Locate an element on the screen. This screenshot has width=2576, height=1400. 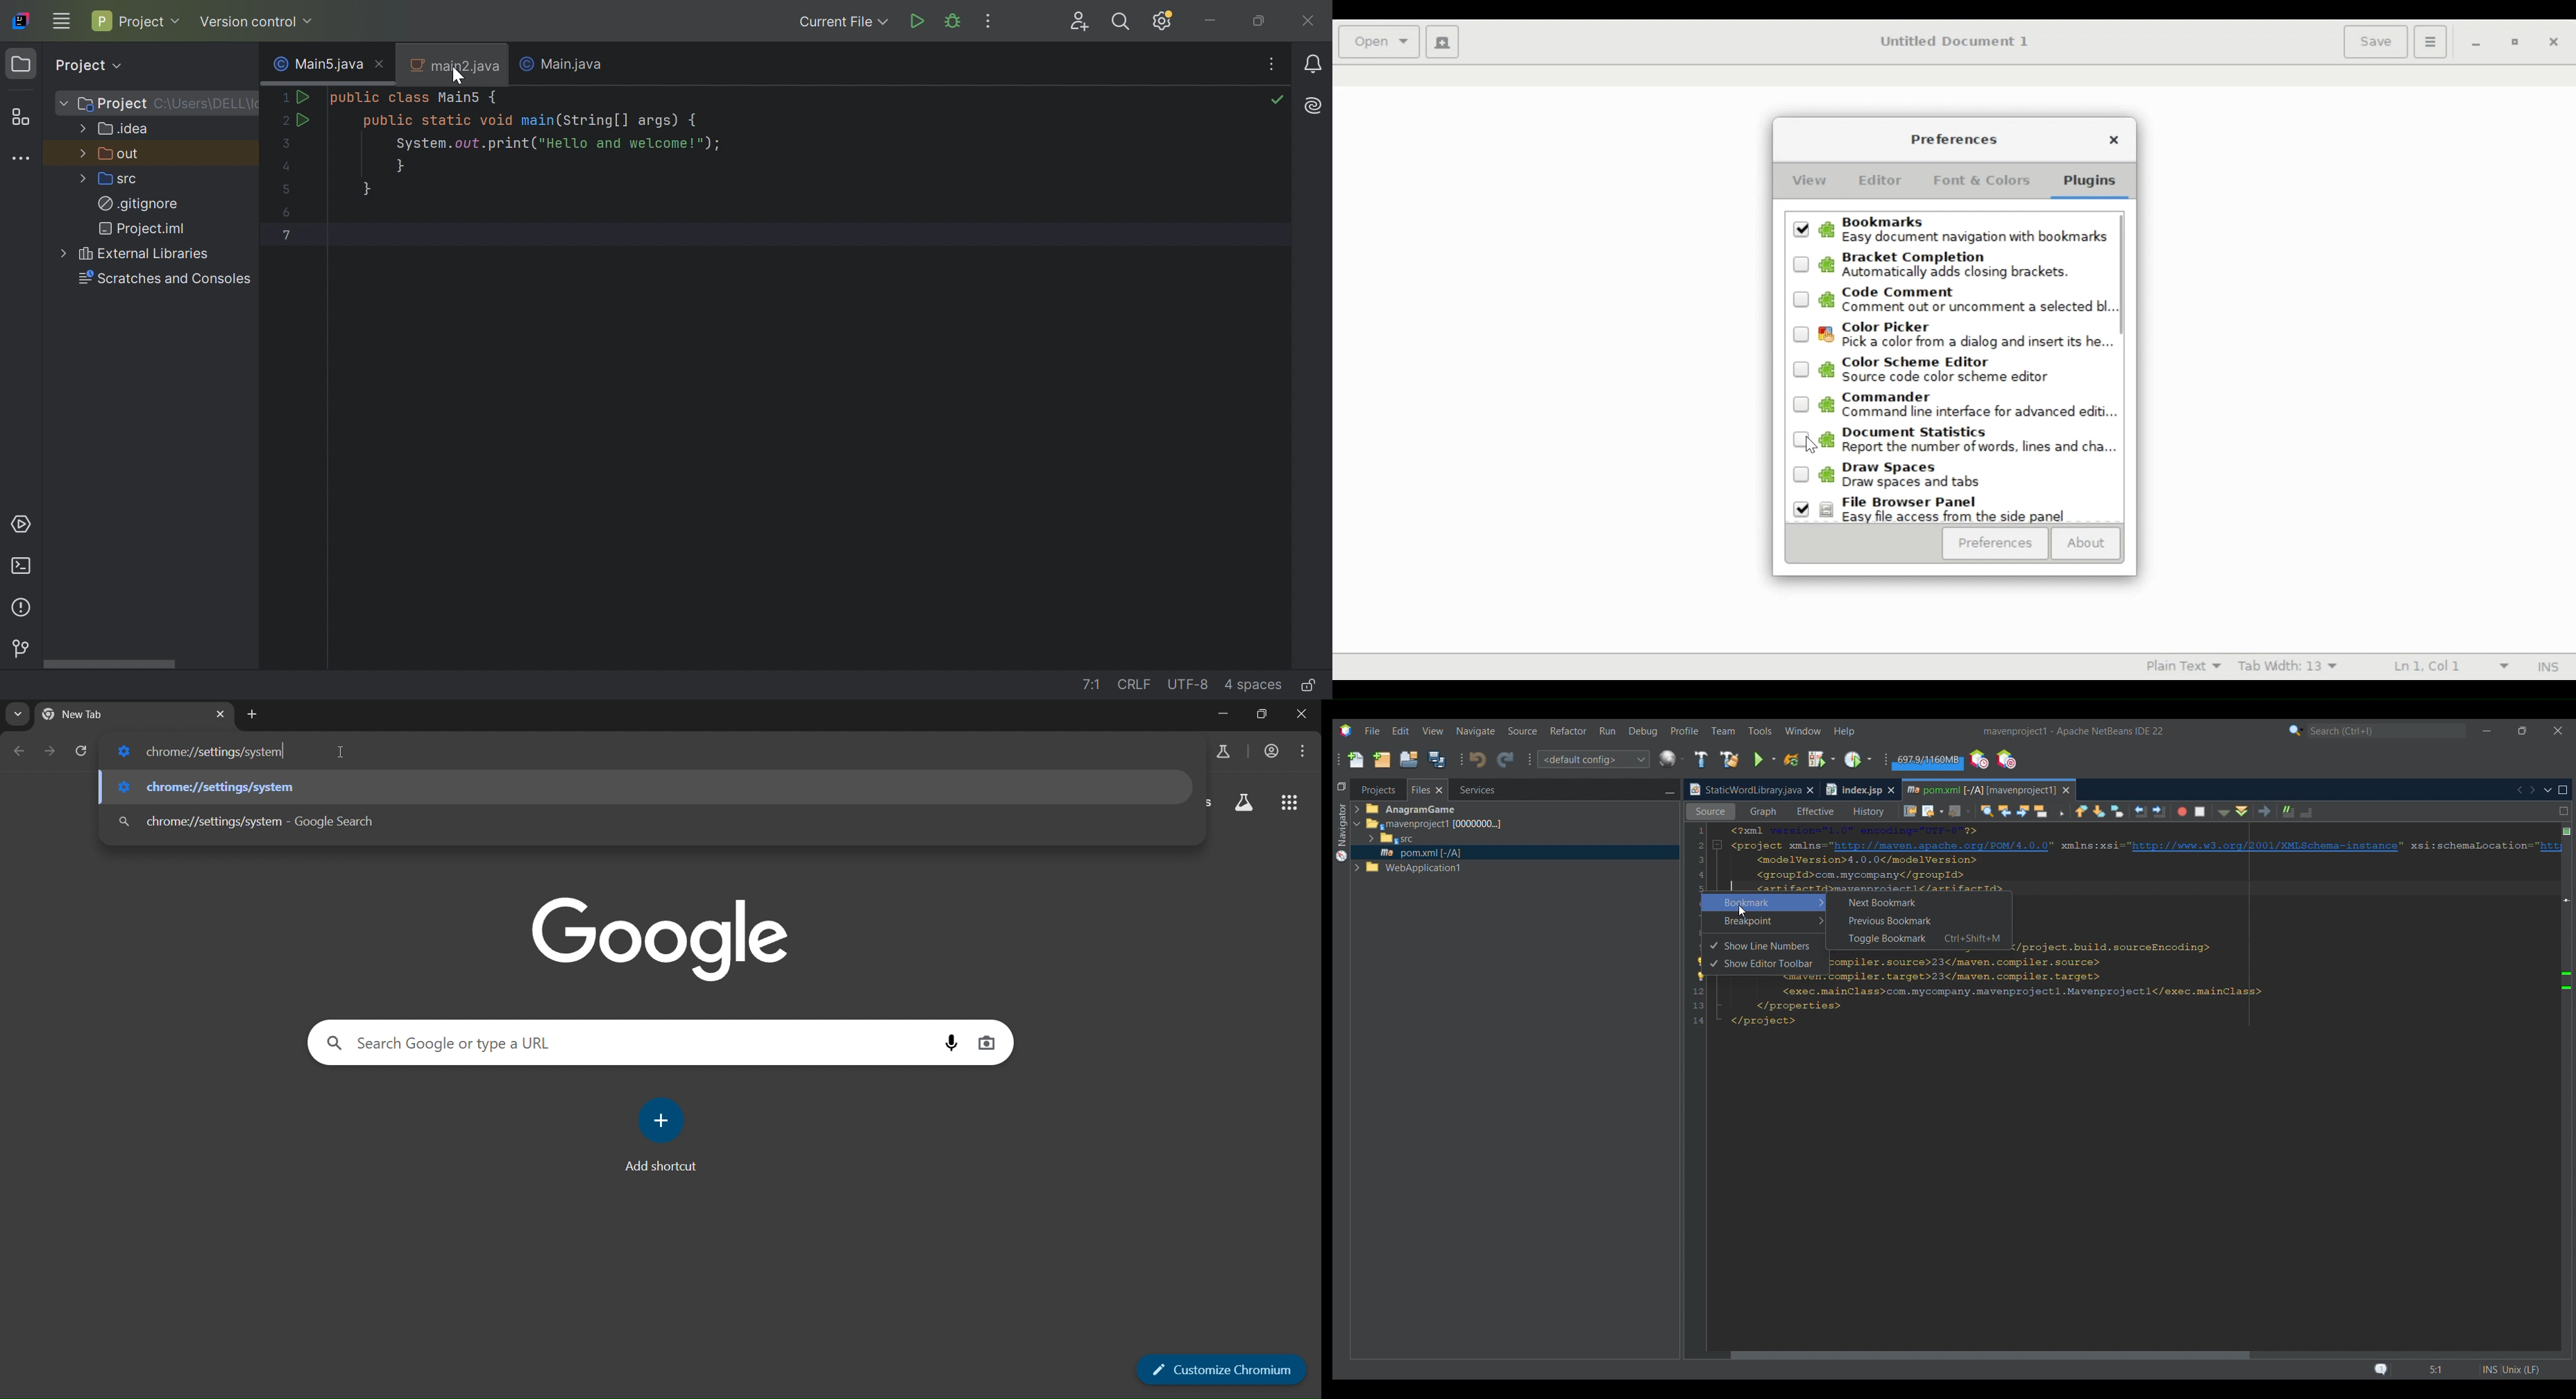
accounts is located at coordinates (1226, 750).